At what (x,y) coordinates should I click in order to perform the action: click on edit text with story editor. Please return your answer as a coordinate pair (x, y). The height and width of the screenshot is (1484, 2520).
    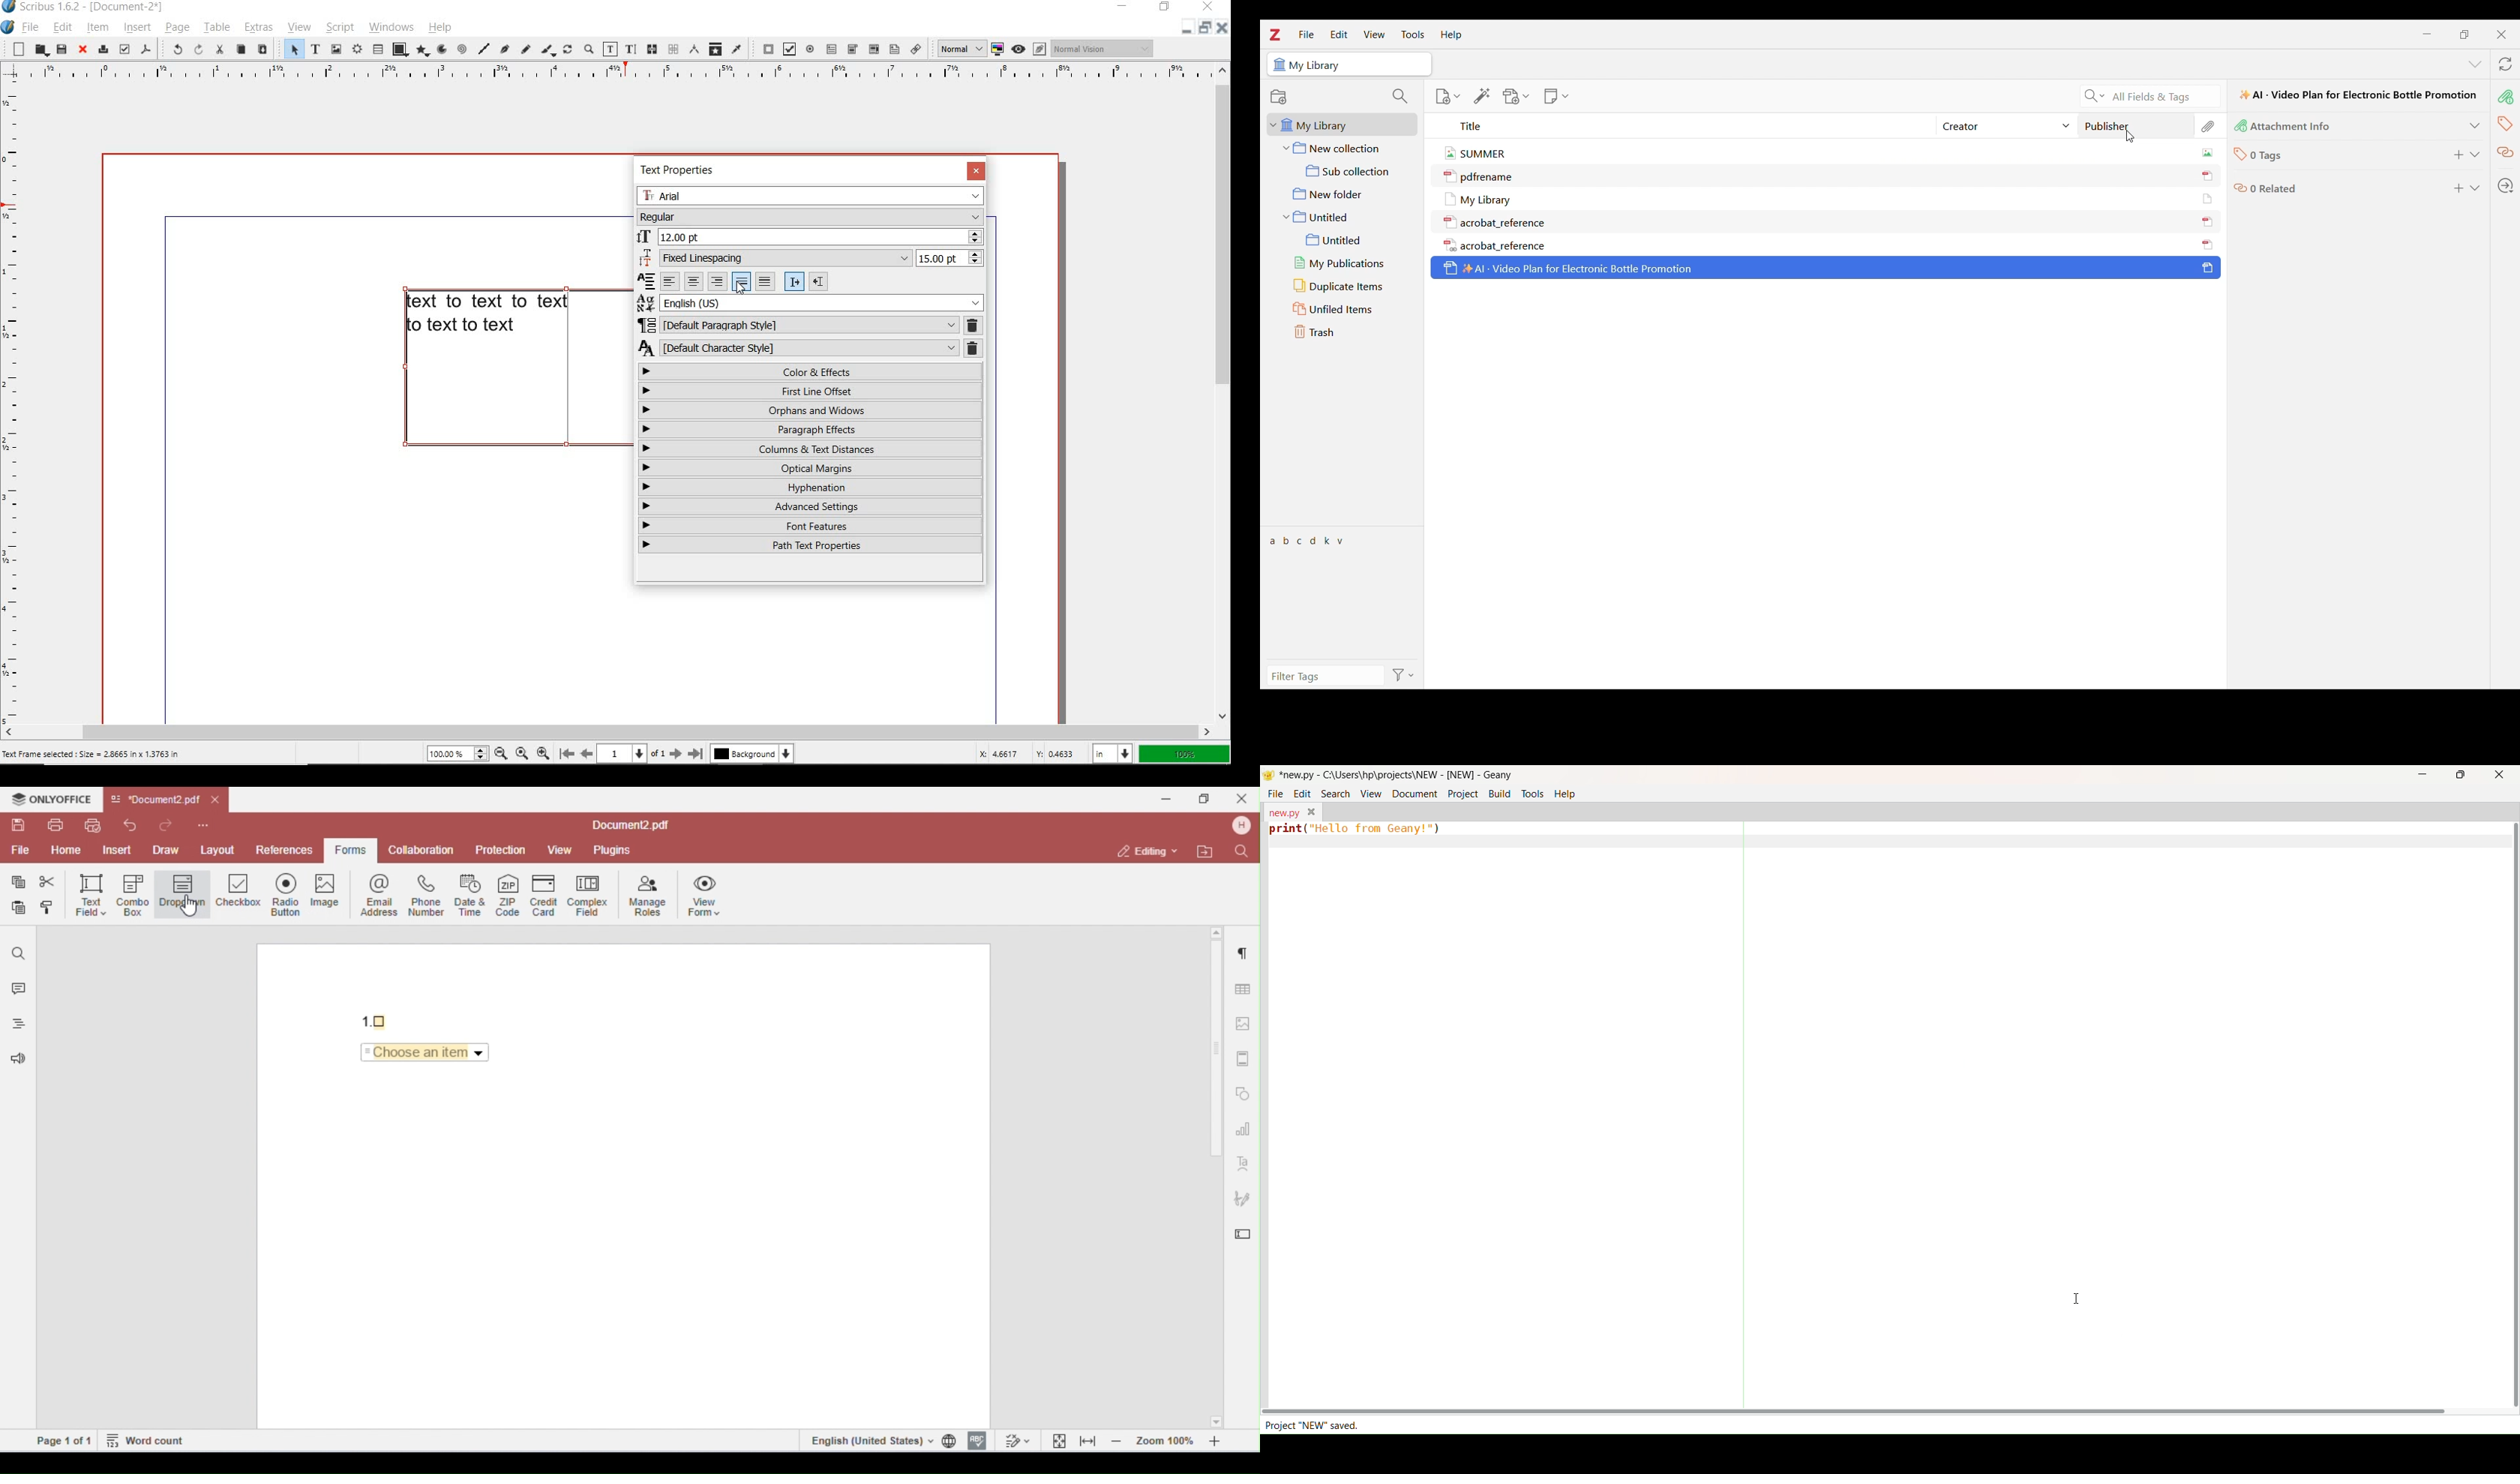
    Looking at the image, I should click on (630, 50).